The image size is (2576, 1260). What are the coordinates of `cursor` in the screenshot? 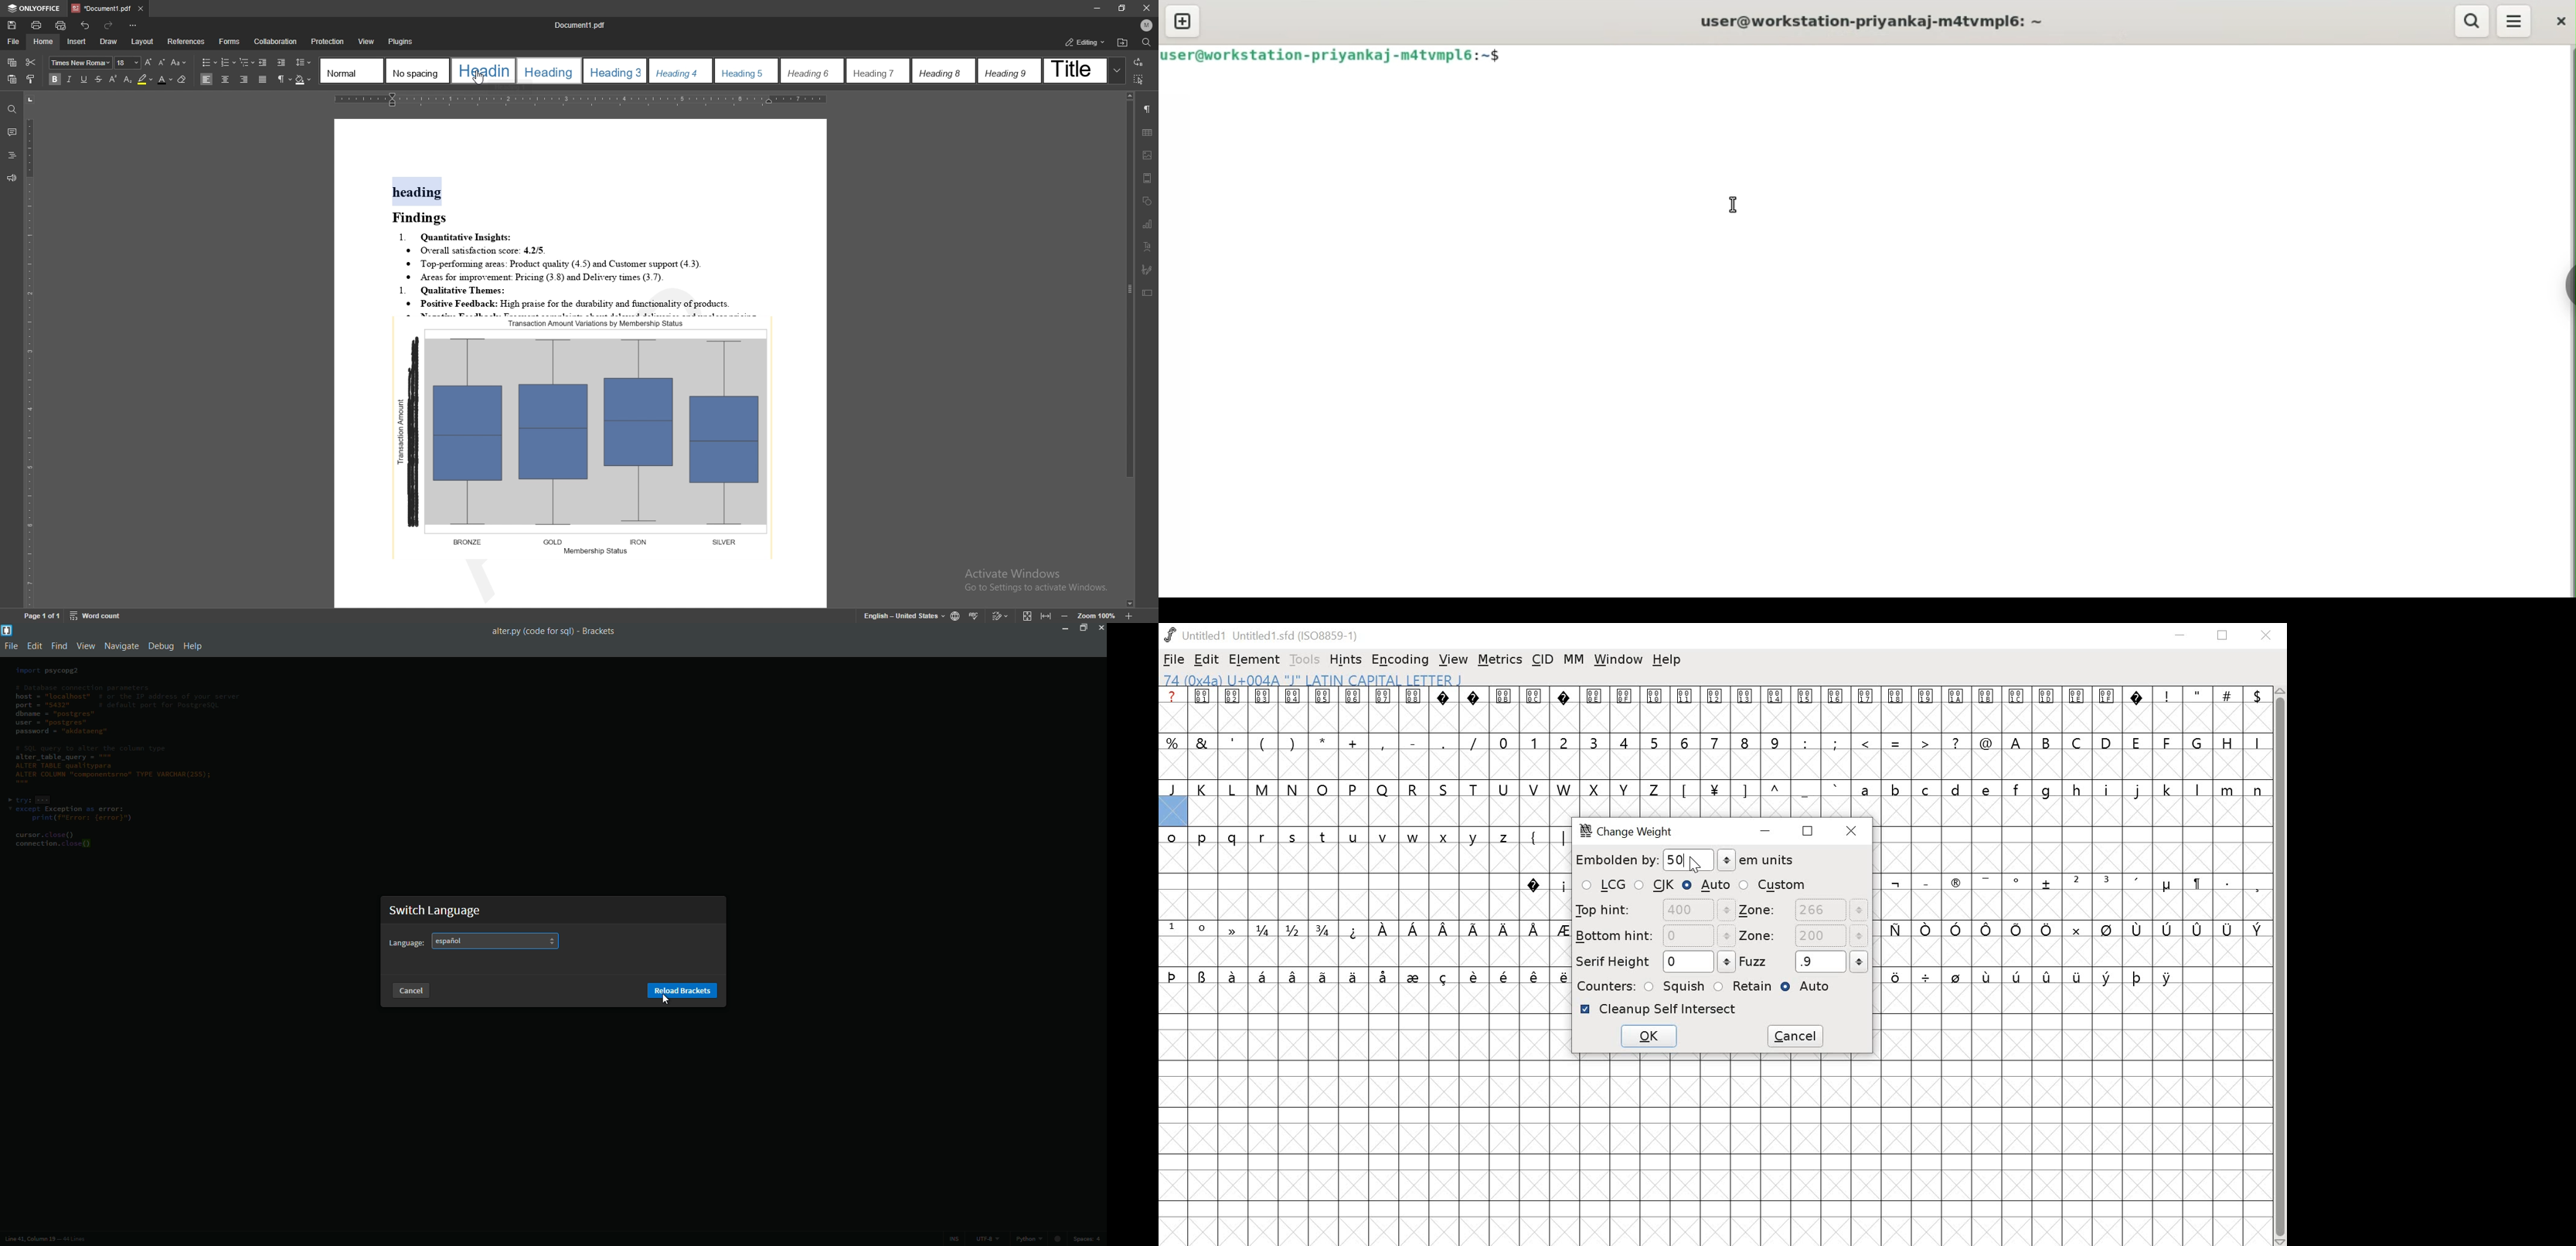 It's located at (477, 77).